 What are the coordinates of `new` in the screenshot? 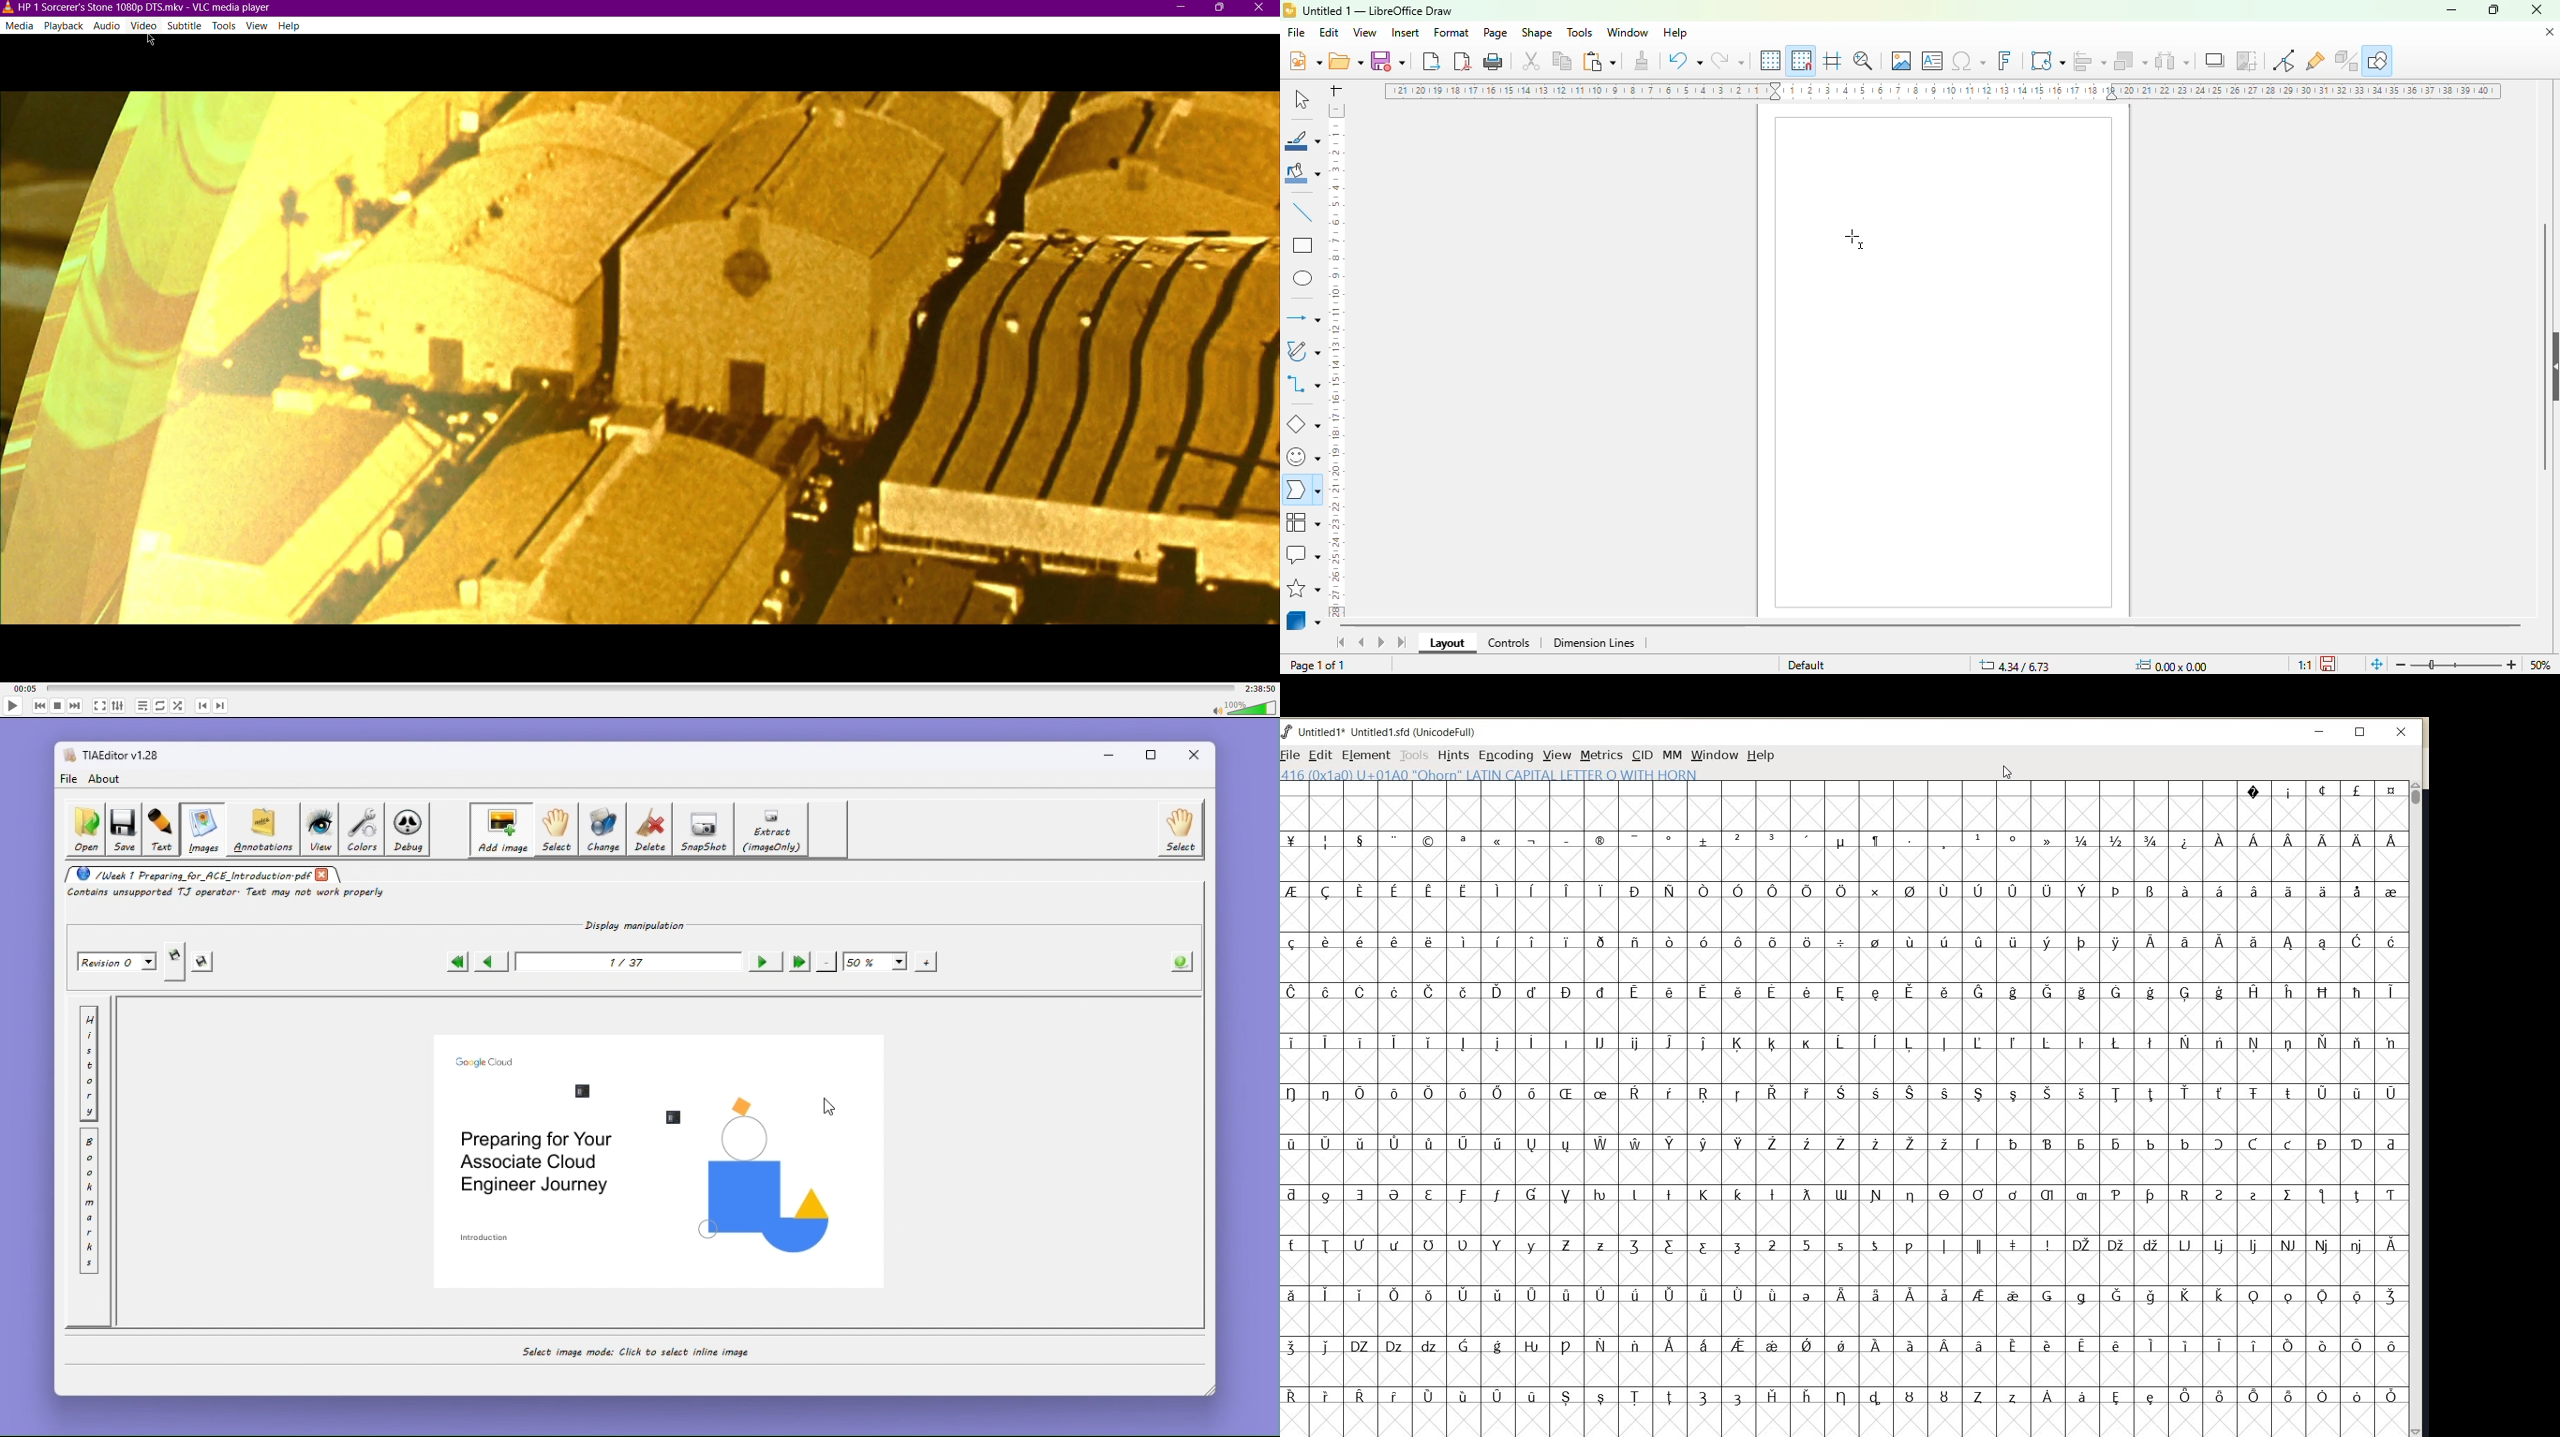 It's located at (1304, 60).